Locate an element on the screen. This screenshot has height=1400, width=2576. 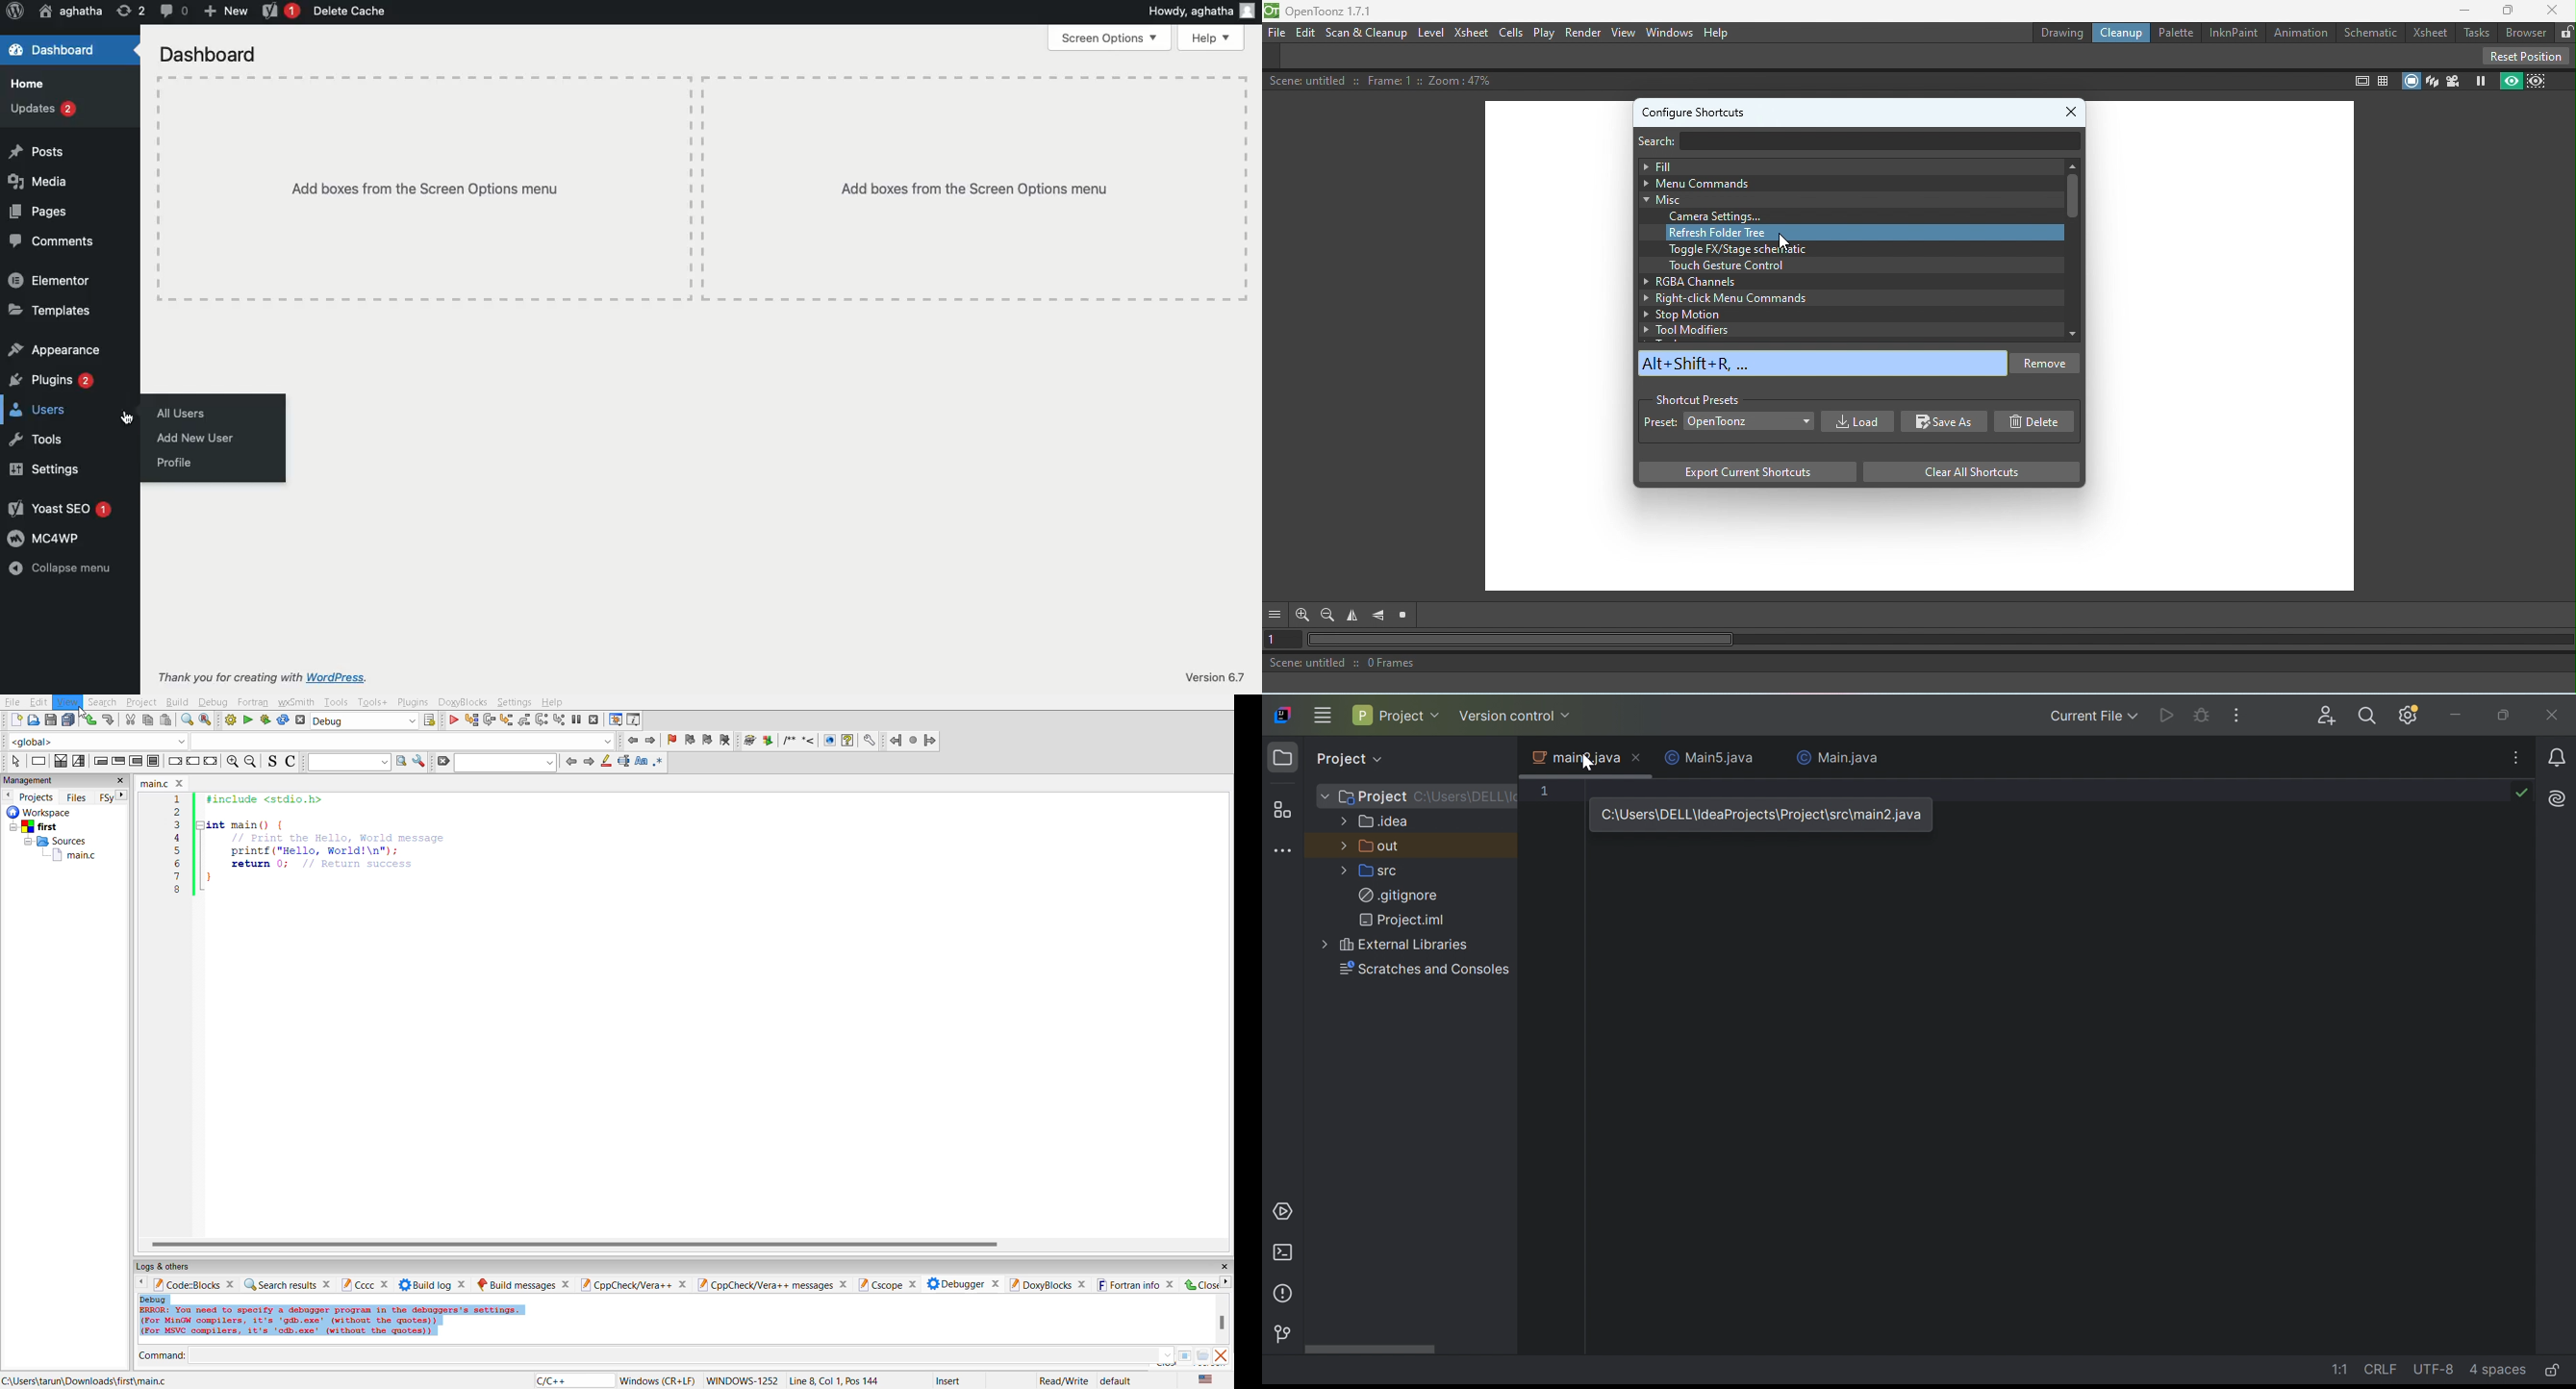
open is located at coordinates (34, 720).